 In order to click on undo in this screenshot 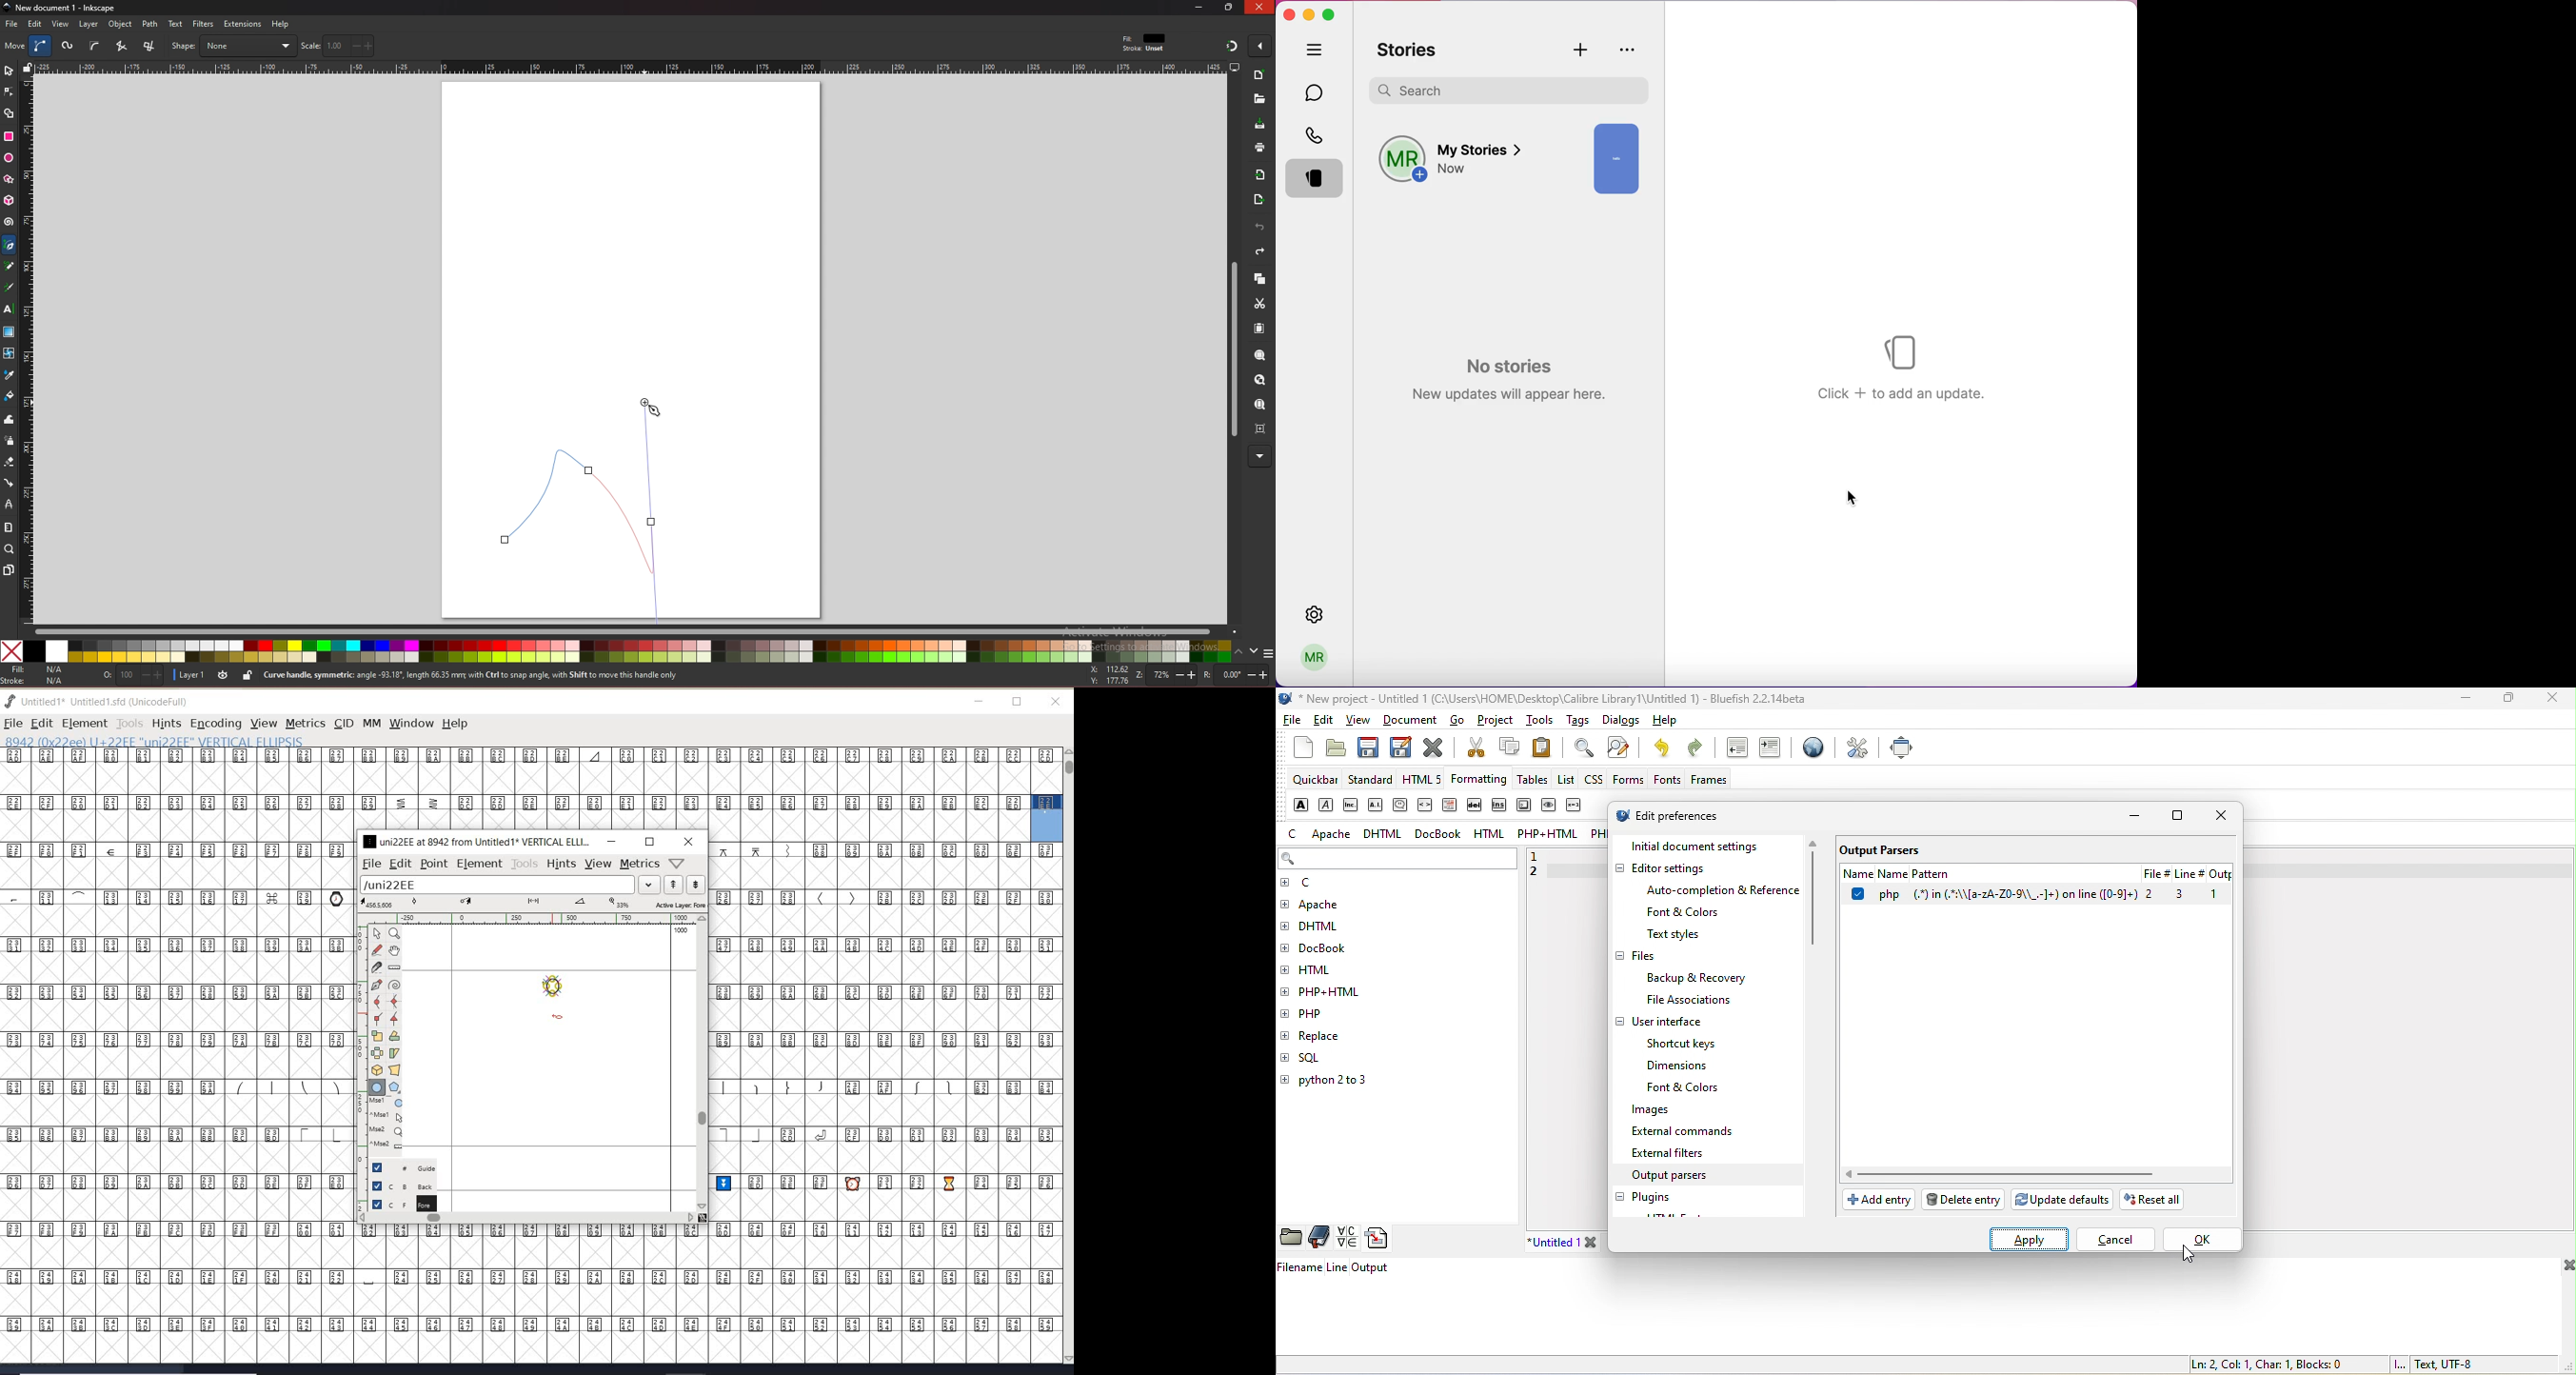, I will do `click(1260, 227)`.